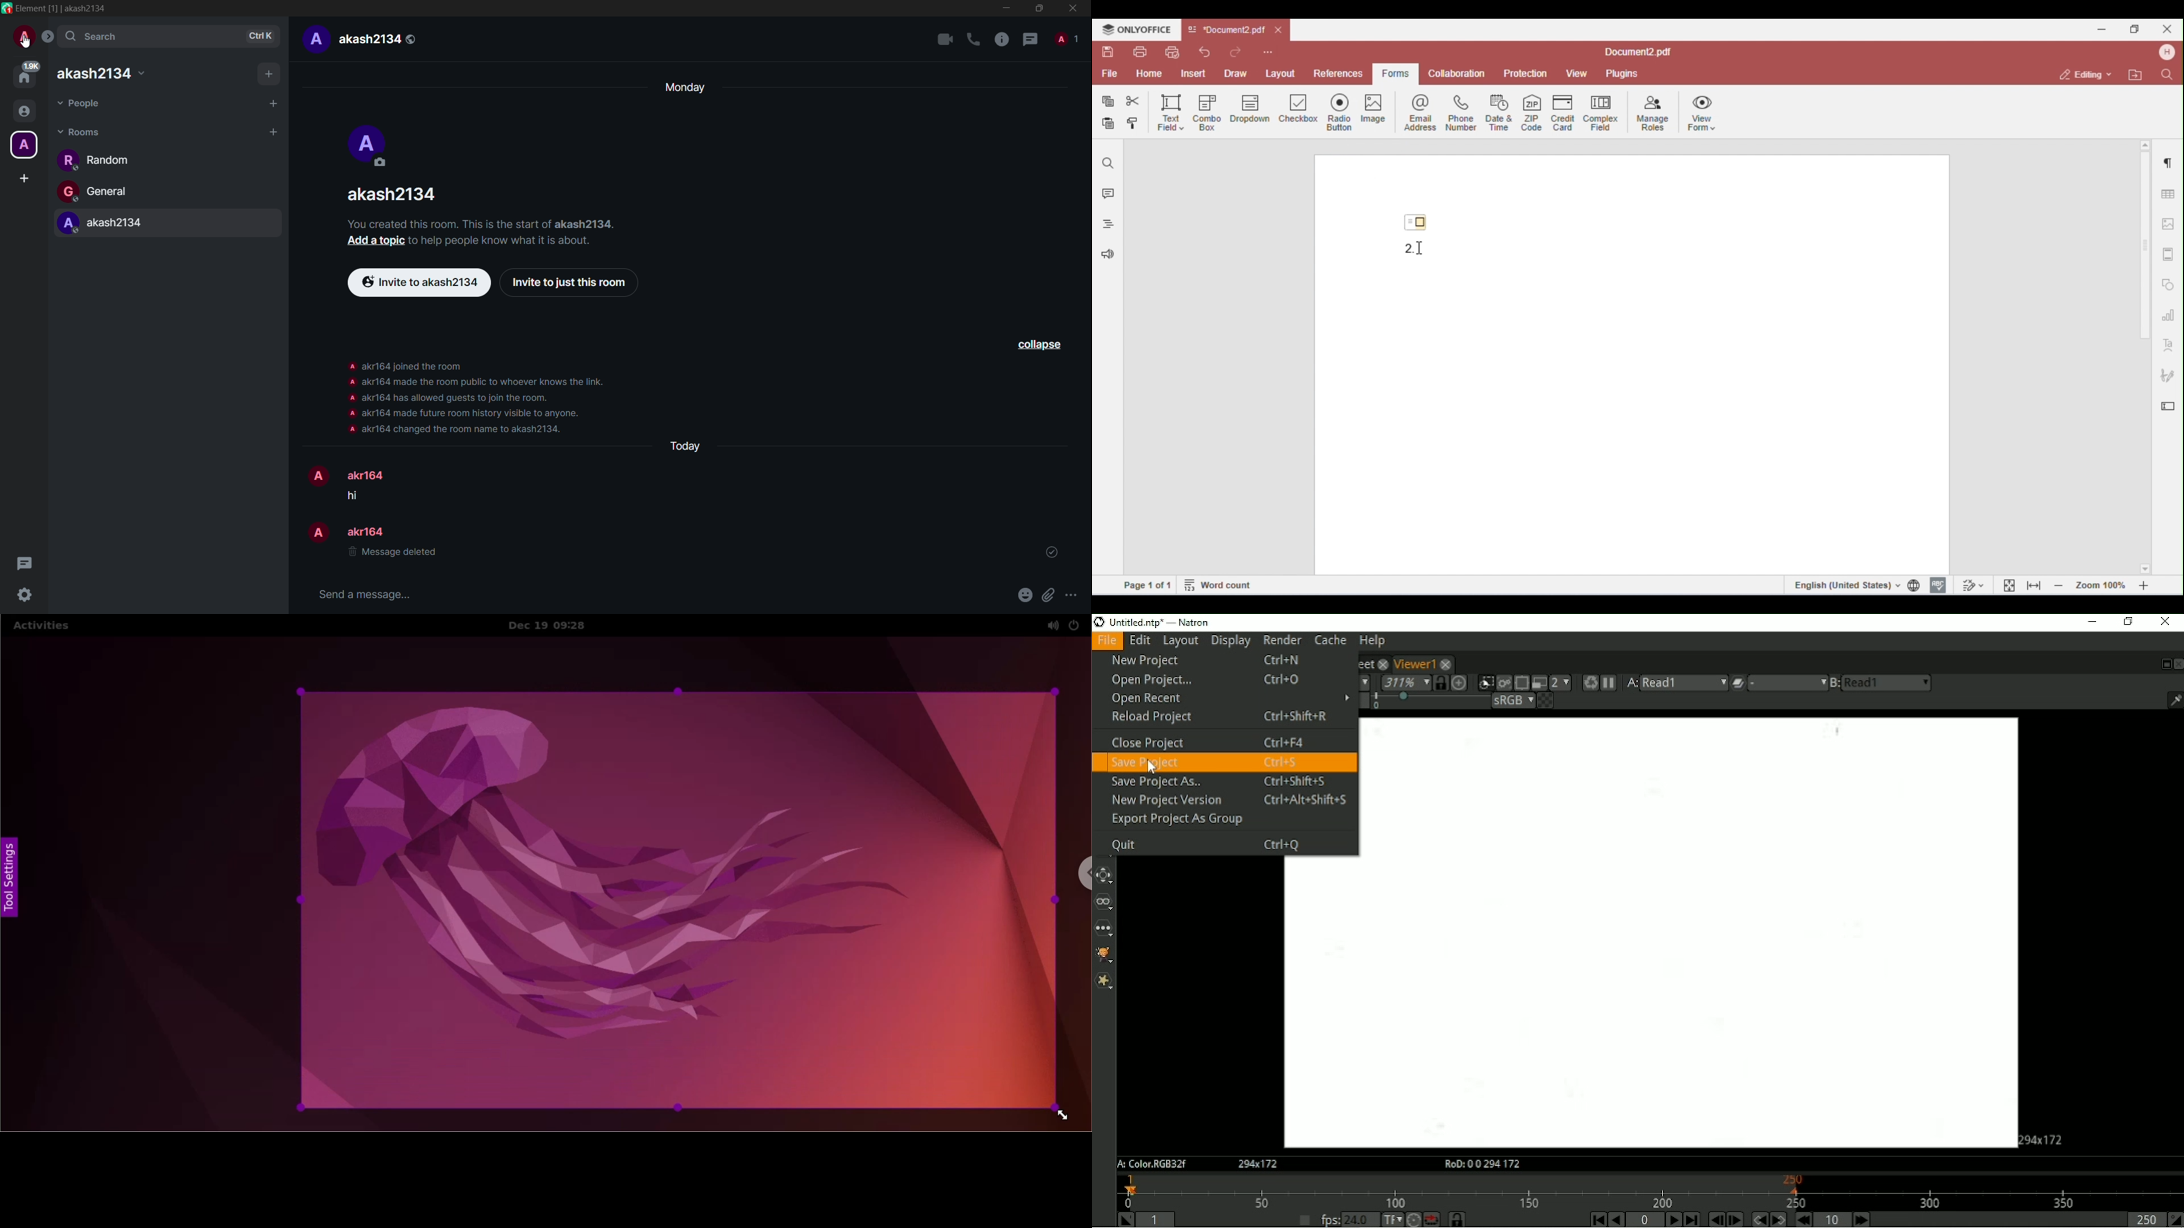  I want to click on profile, so click(315, 39).